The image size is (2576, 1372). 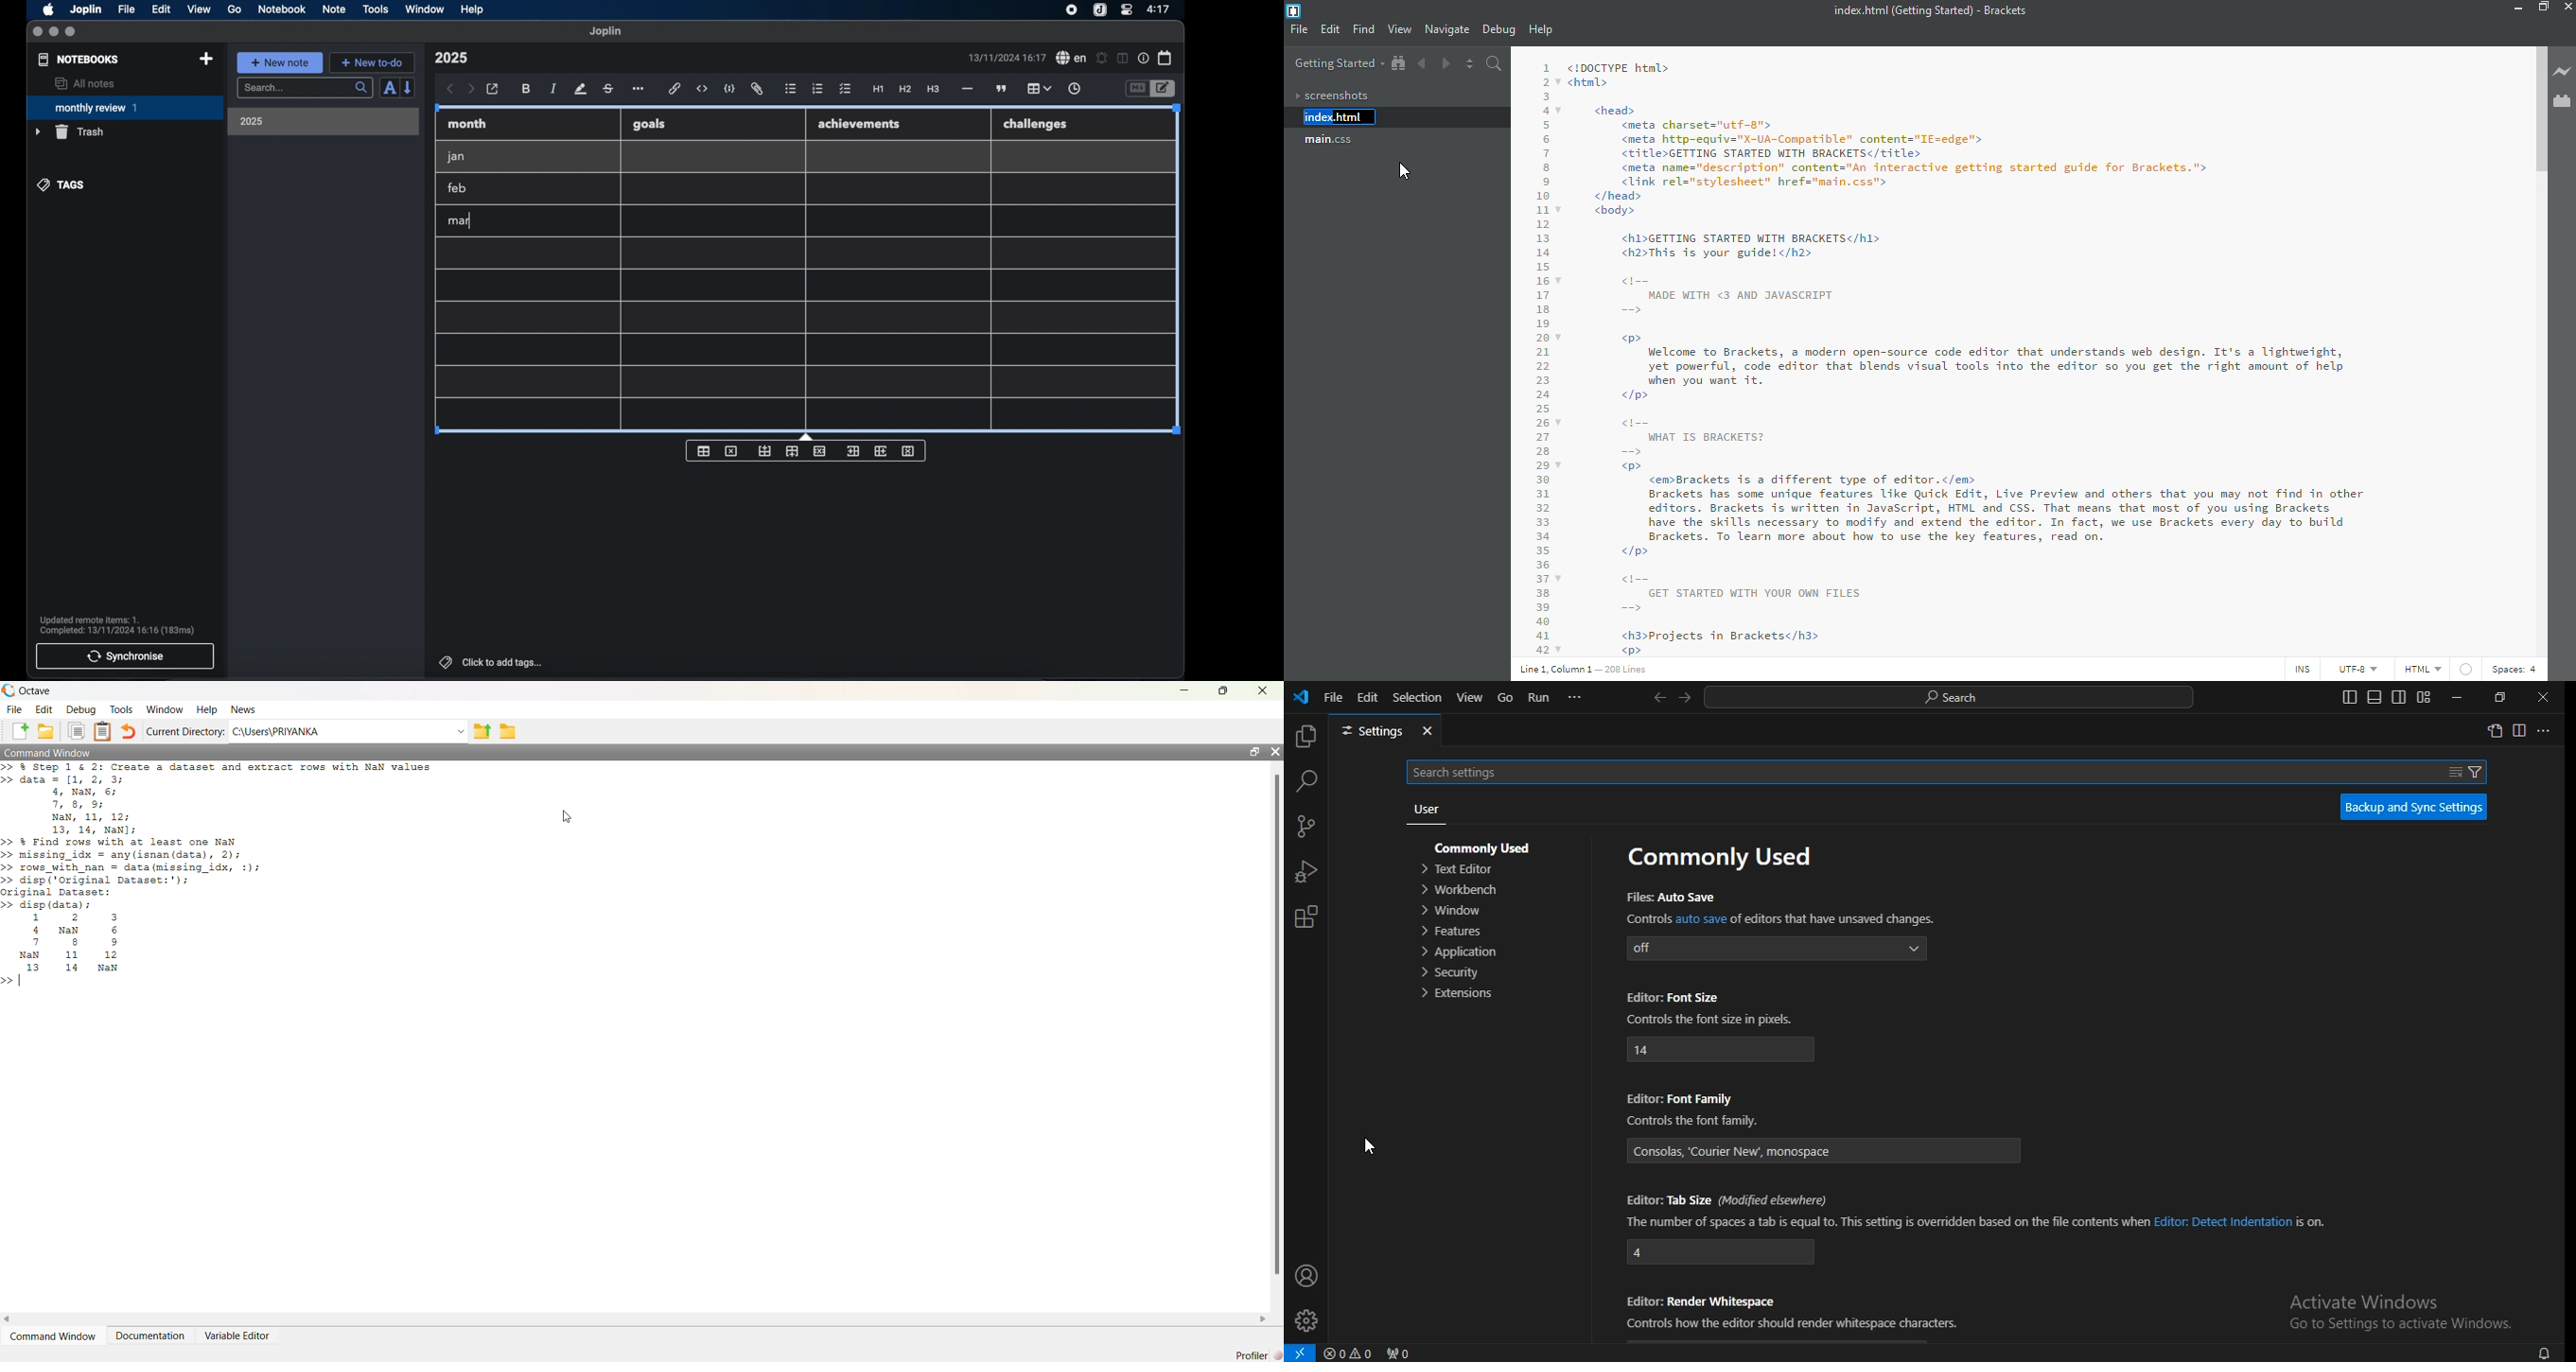 What do you see at coordinates (2538, 113) in the screenshot?
I see `scroll bar` at bounding box center [2538, 113].